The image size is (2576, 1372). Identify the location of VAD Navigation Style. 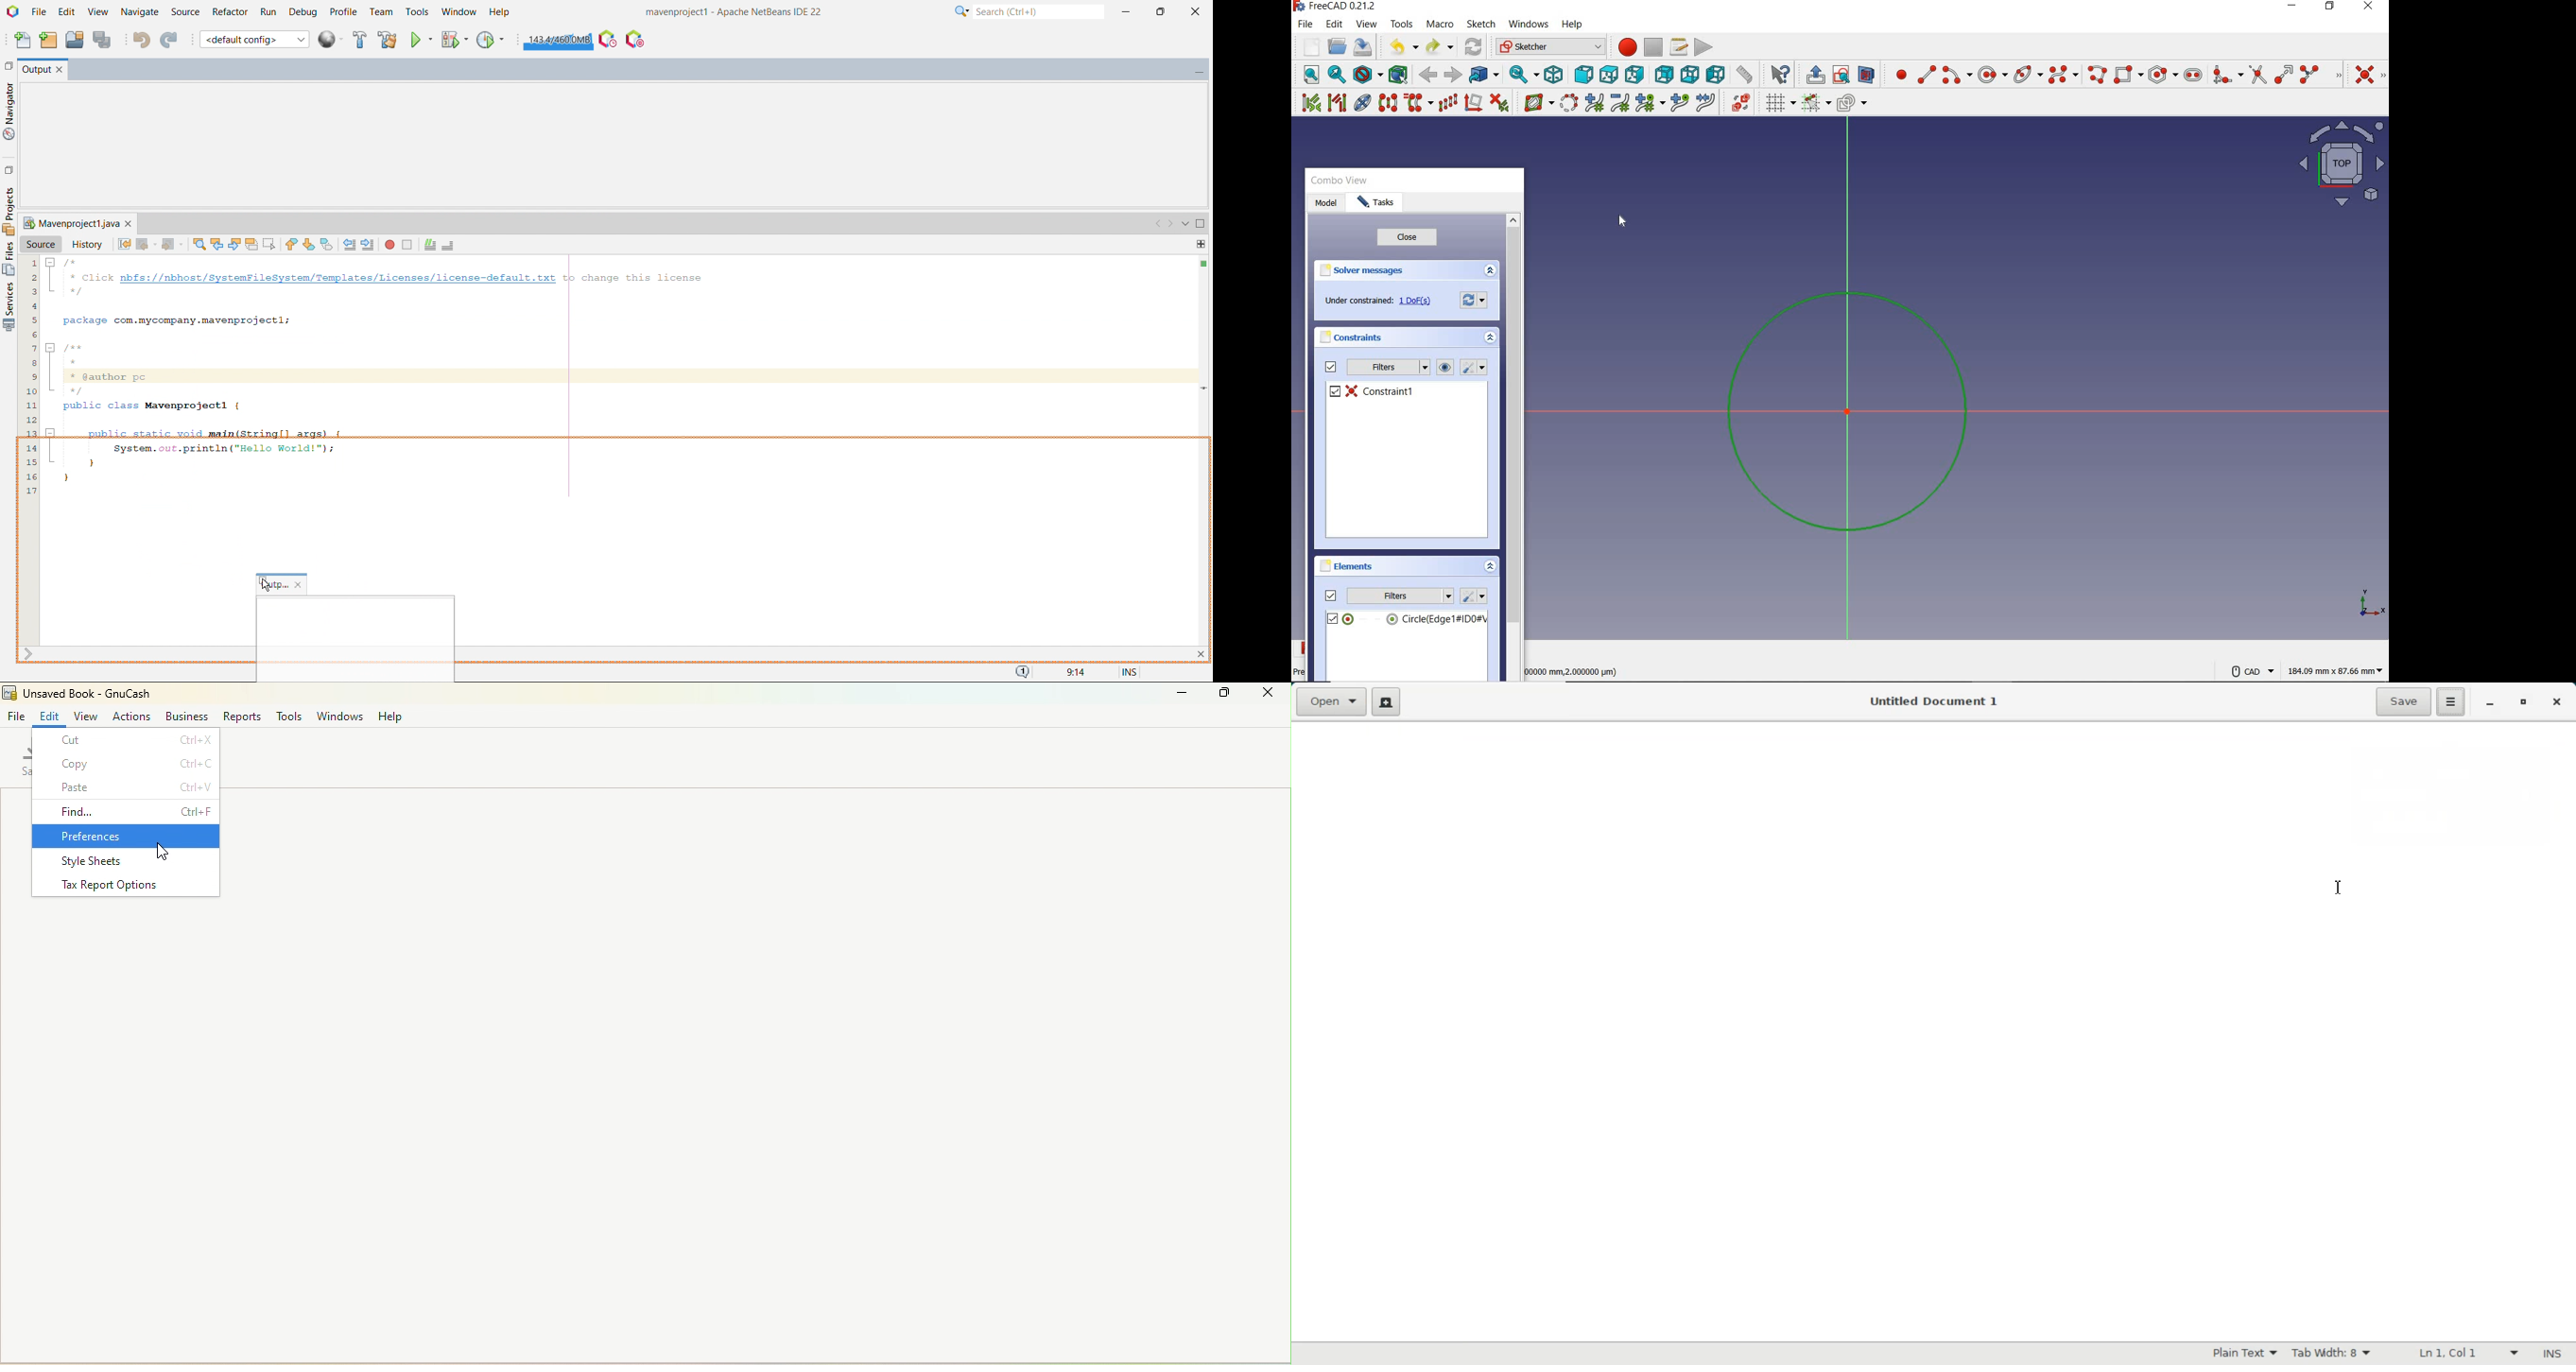
(2248, 672).